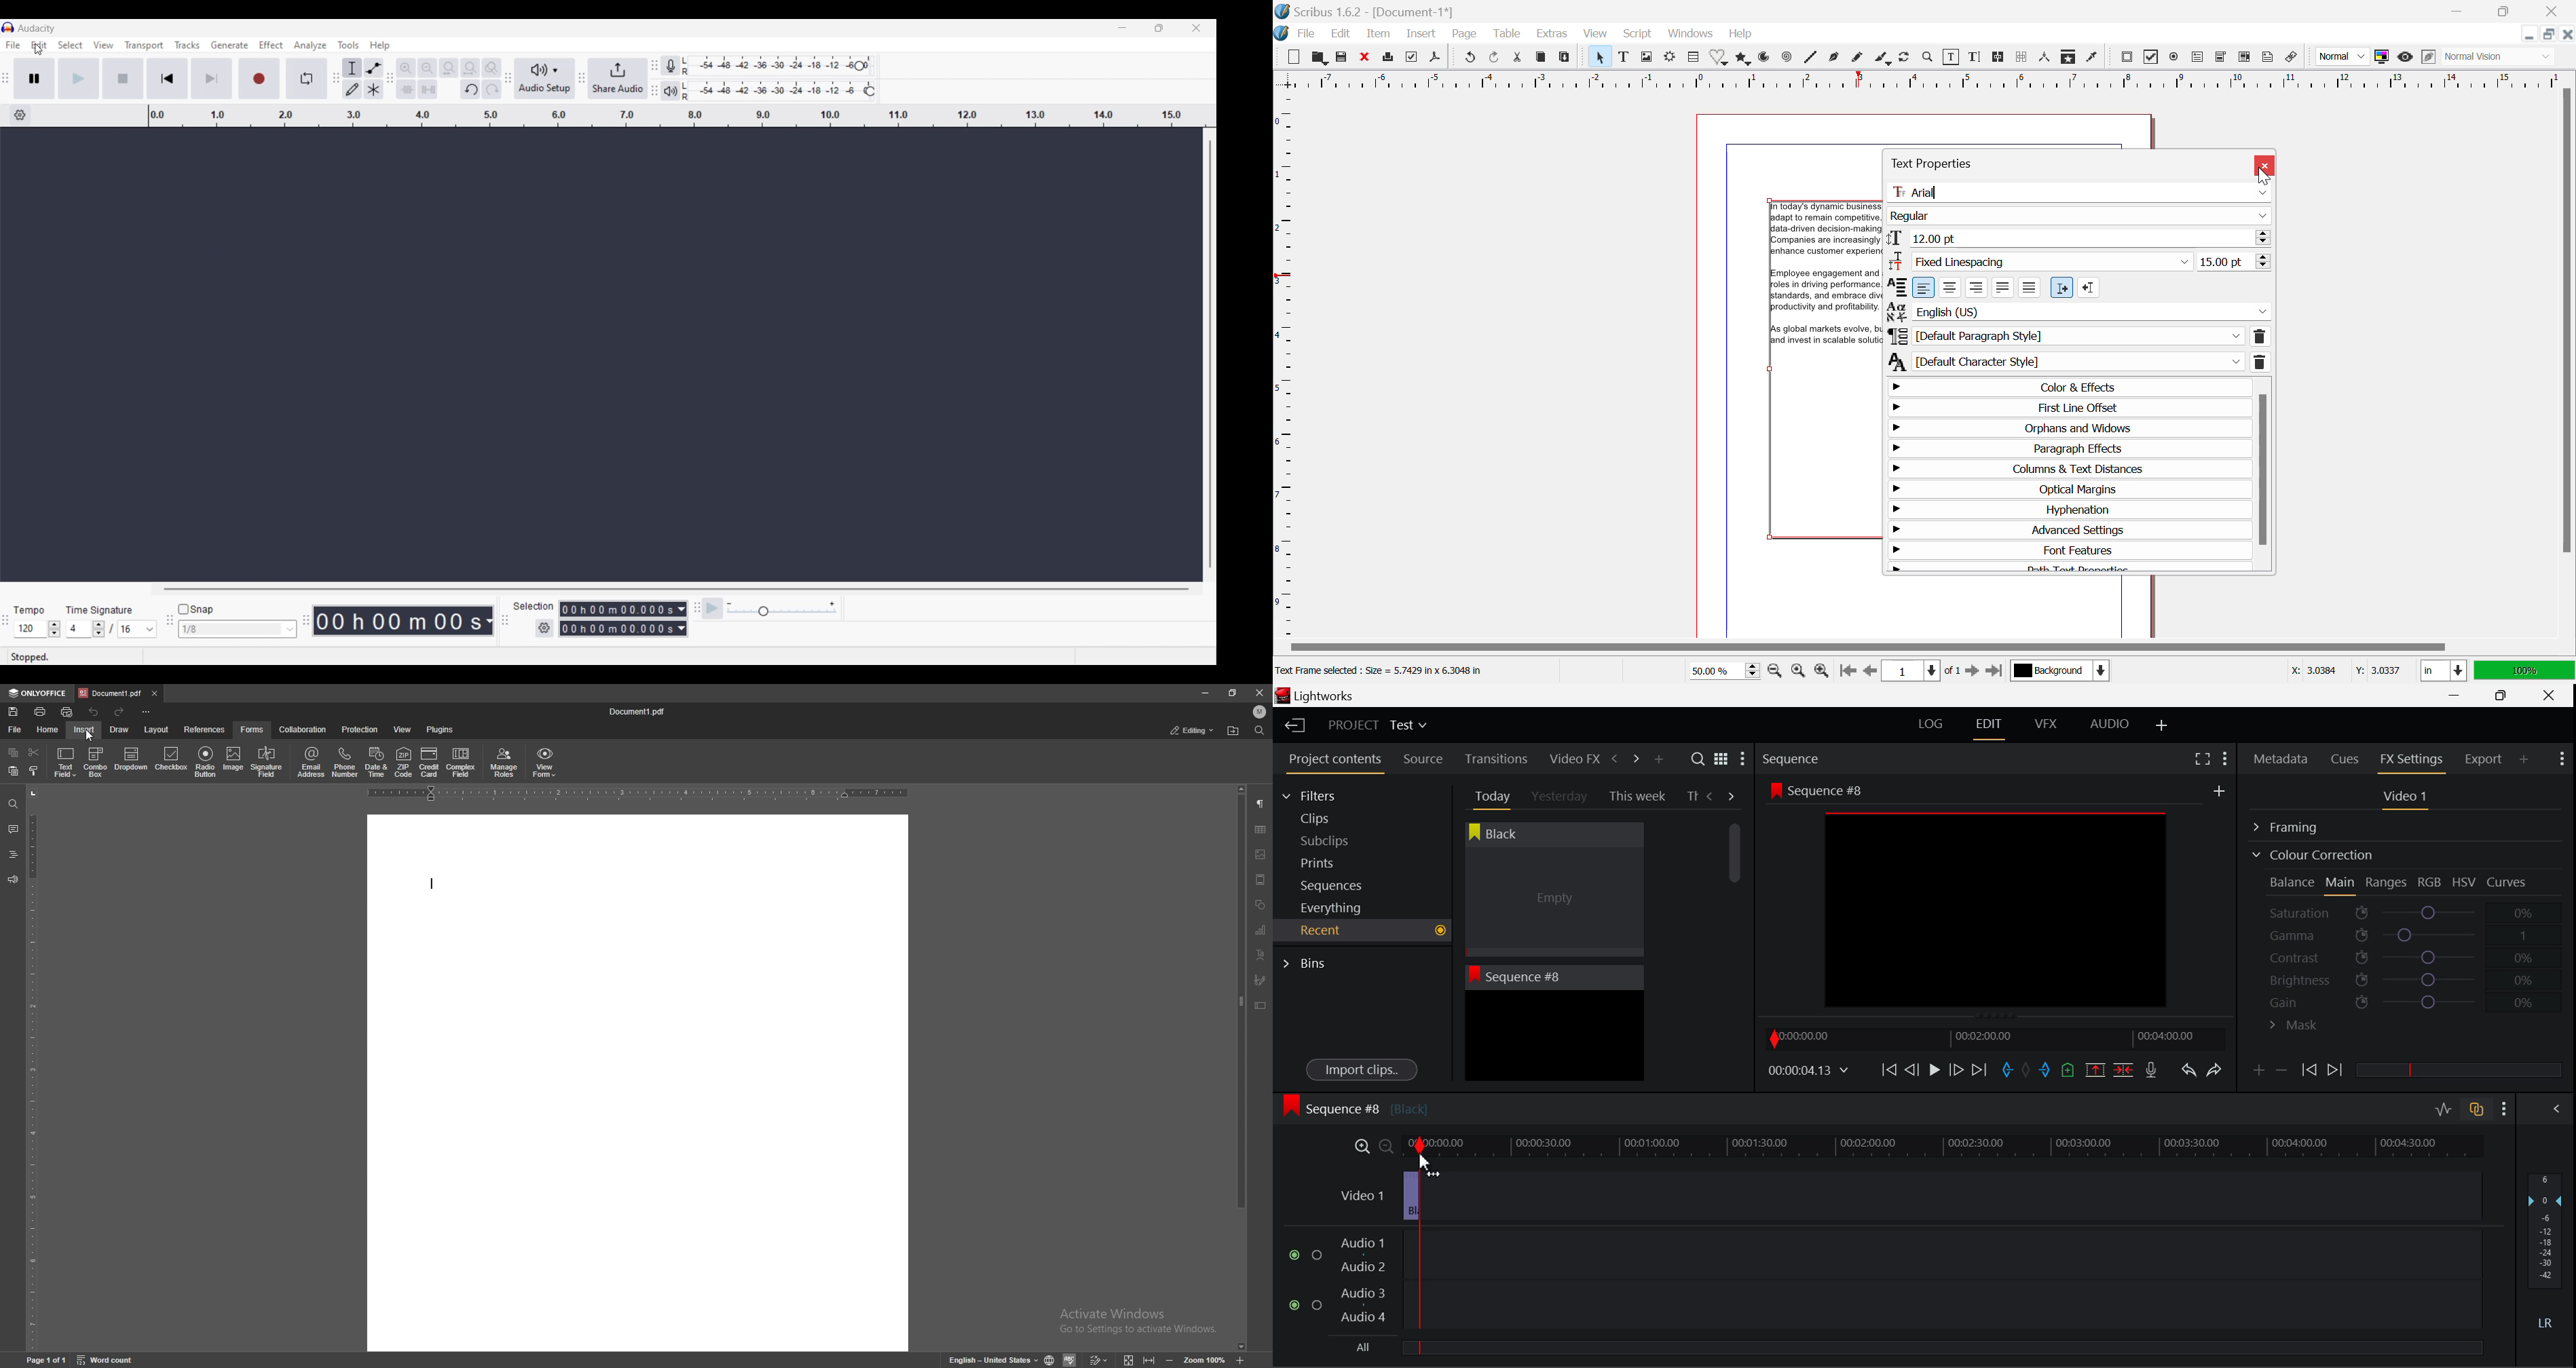 The height and width of the screenshot is (1372, 2576). Describe the element at coordinates (1571, 758) in the screenshot. I see `Video FX` at that location.